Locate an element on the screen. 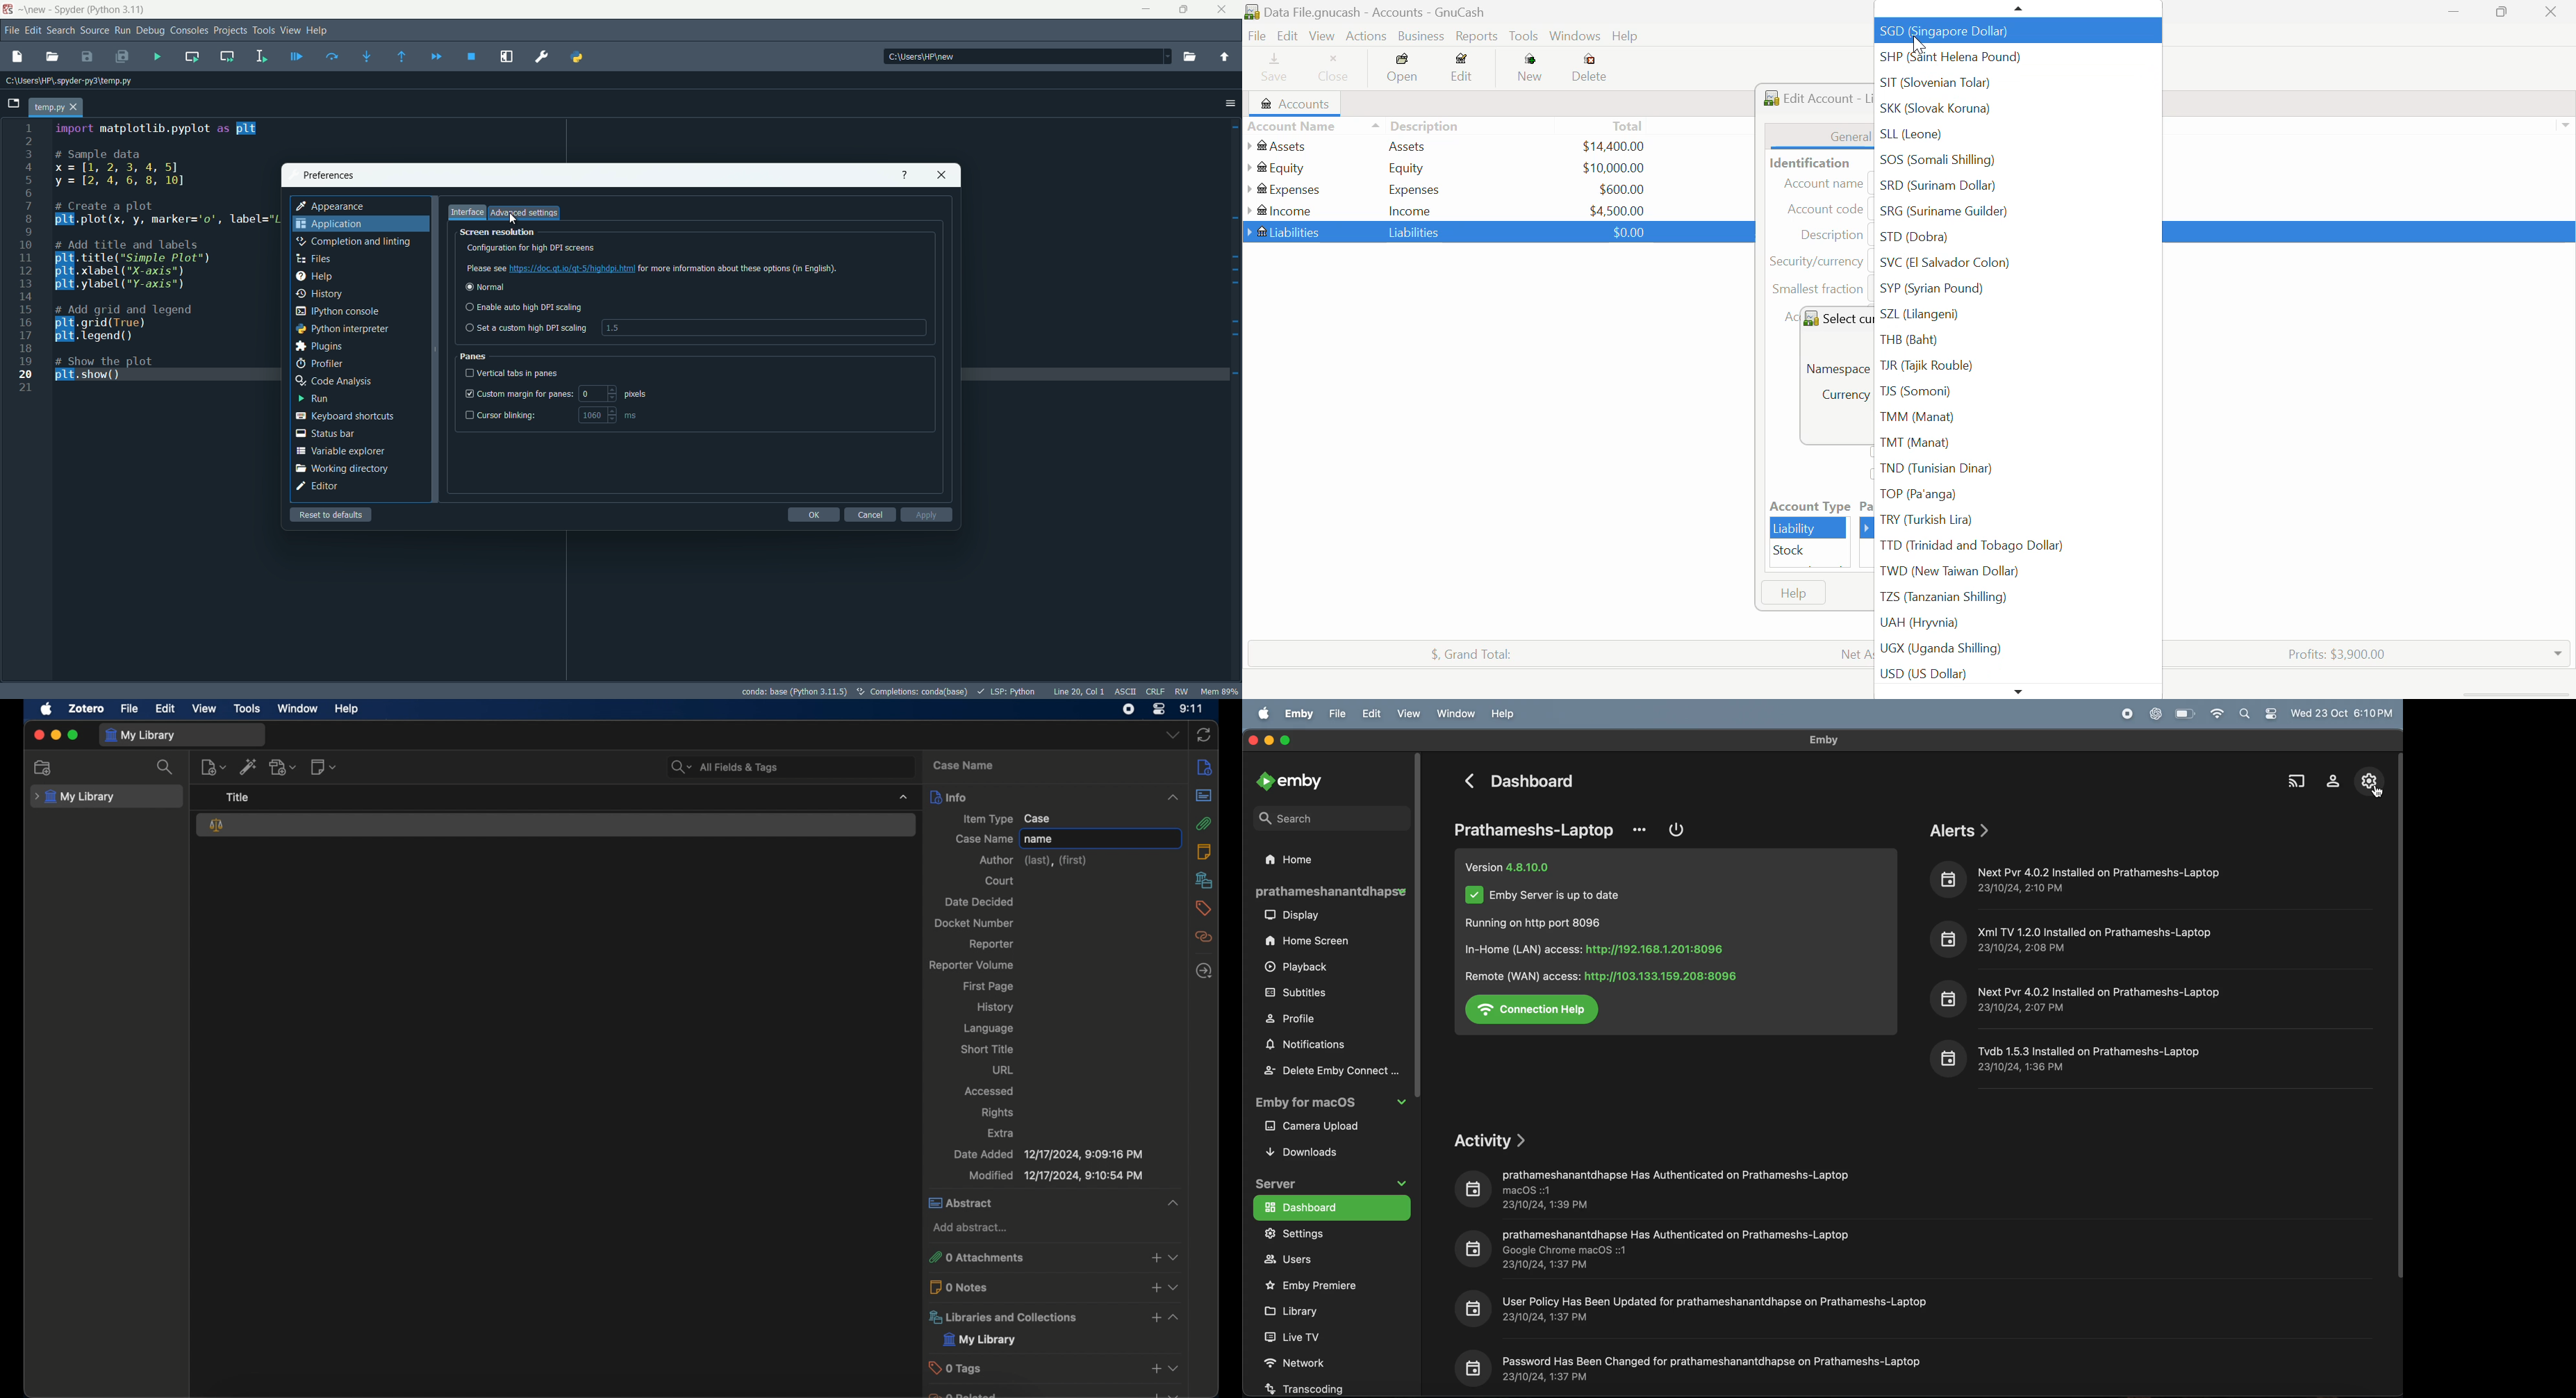 This screenshot has width=2576, height=1400. browse tabs is located at coordinates (13, 104).